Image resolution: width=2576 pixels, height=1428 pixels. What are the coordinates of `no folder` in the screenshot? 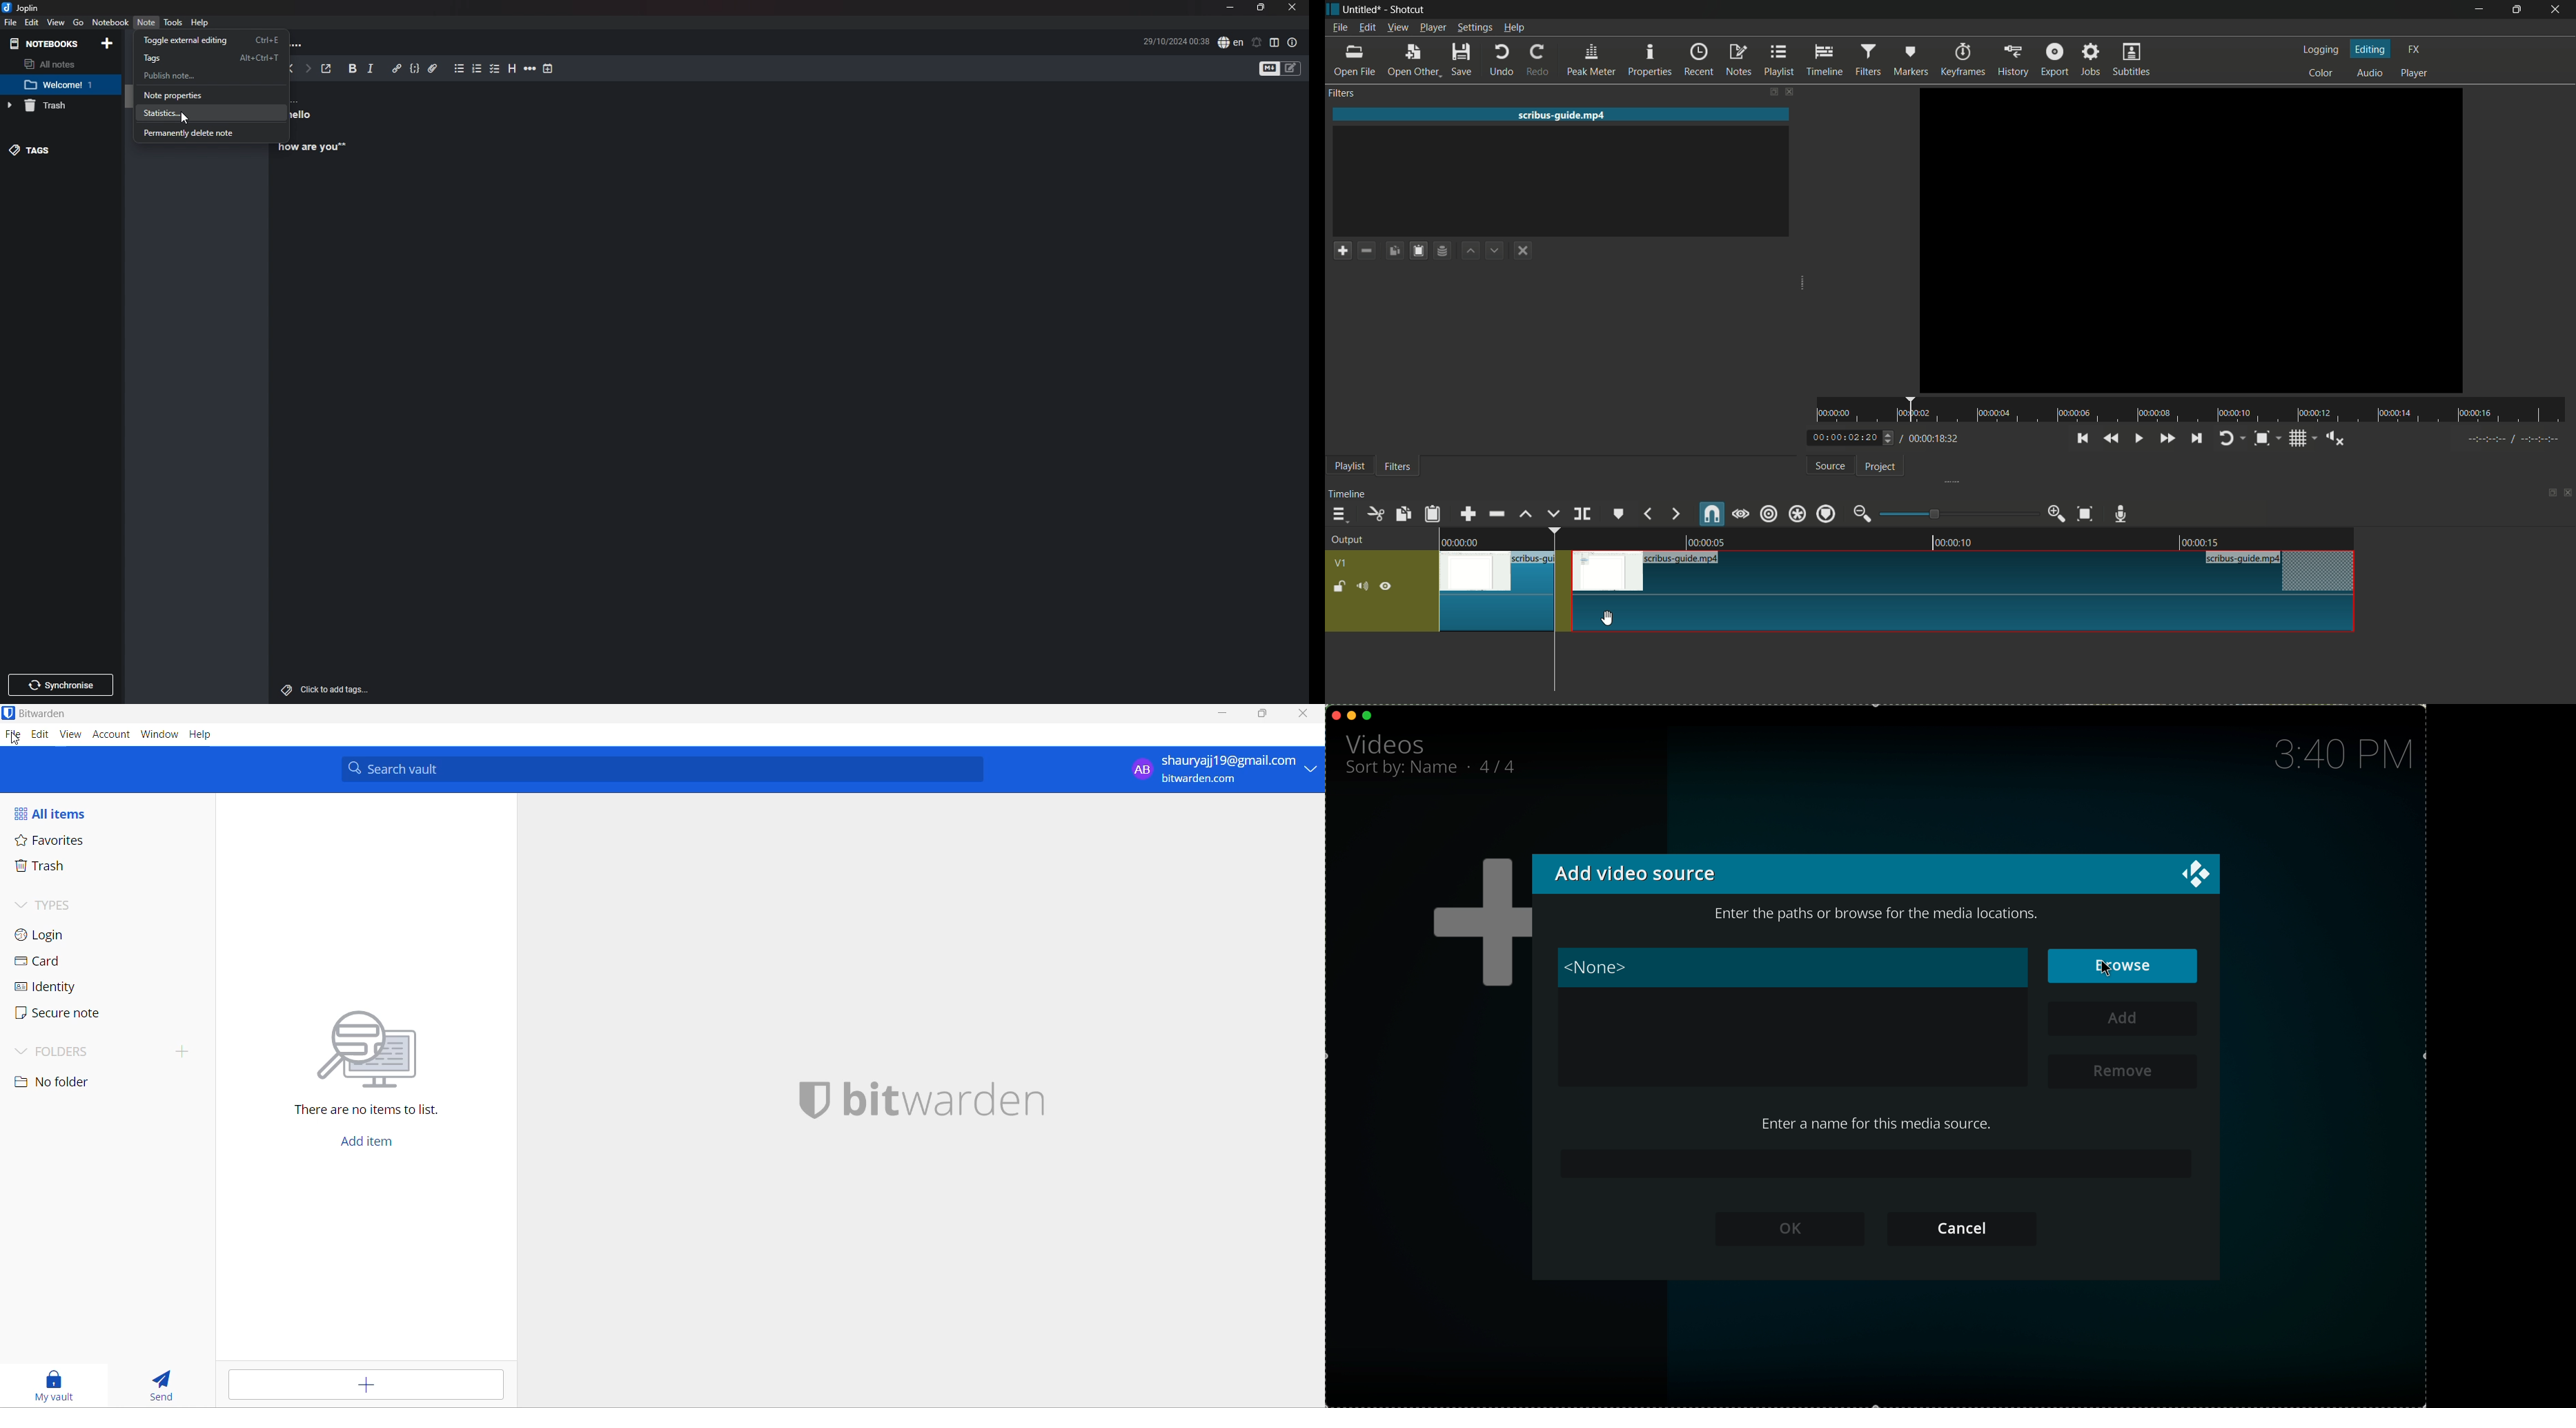 It's located at (63, 1084).